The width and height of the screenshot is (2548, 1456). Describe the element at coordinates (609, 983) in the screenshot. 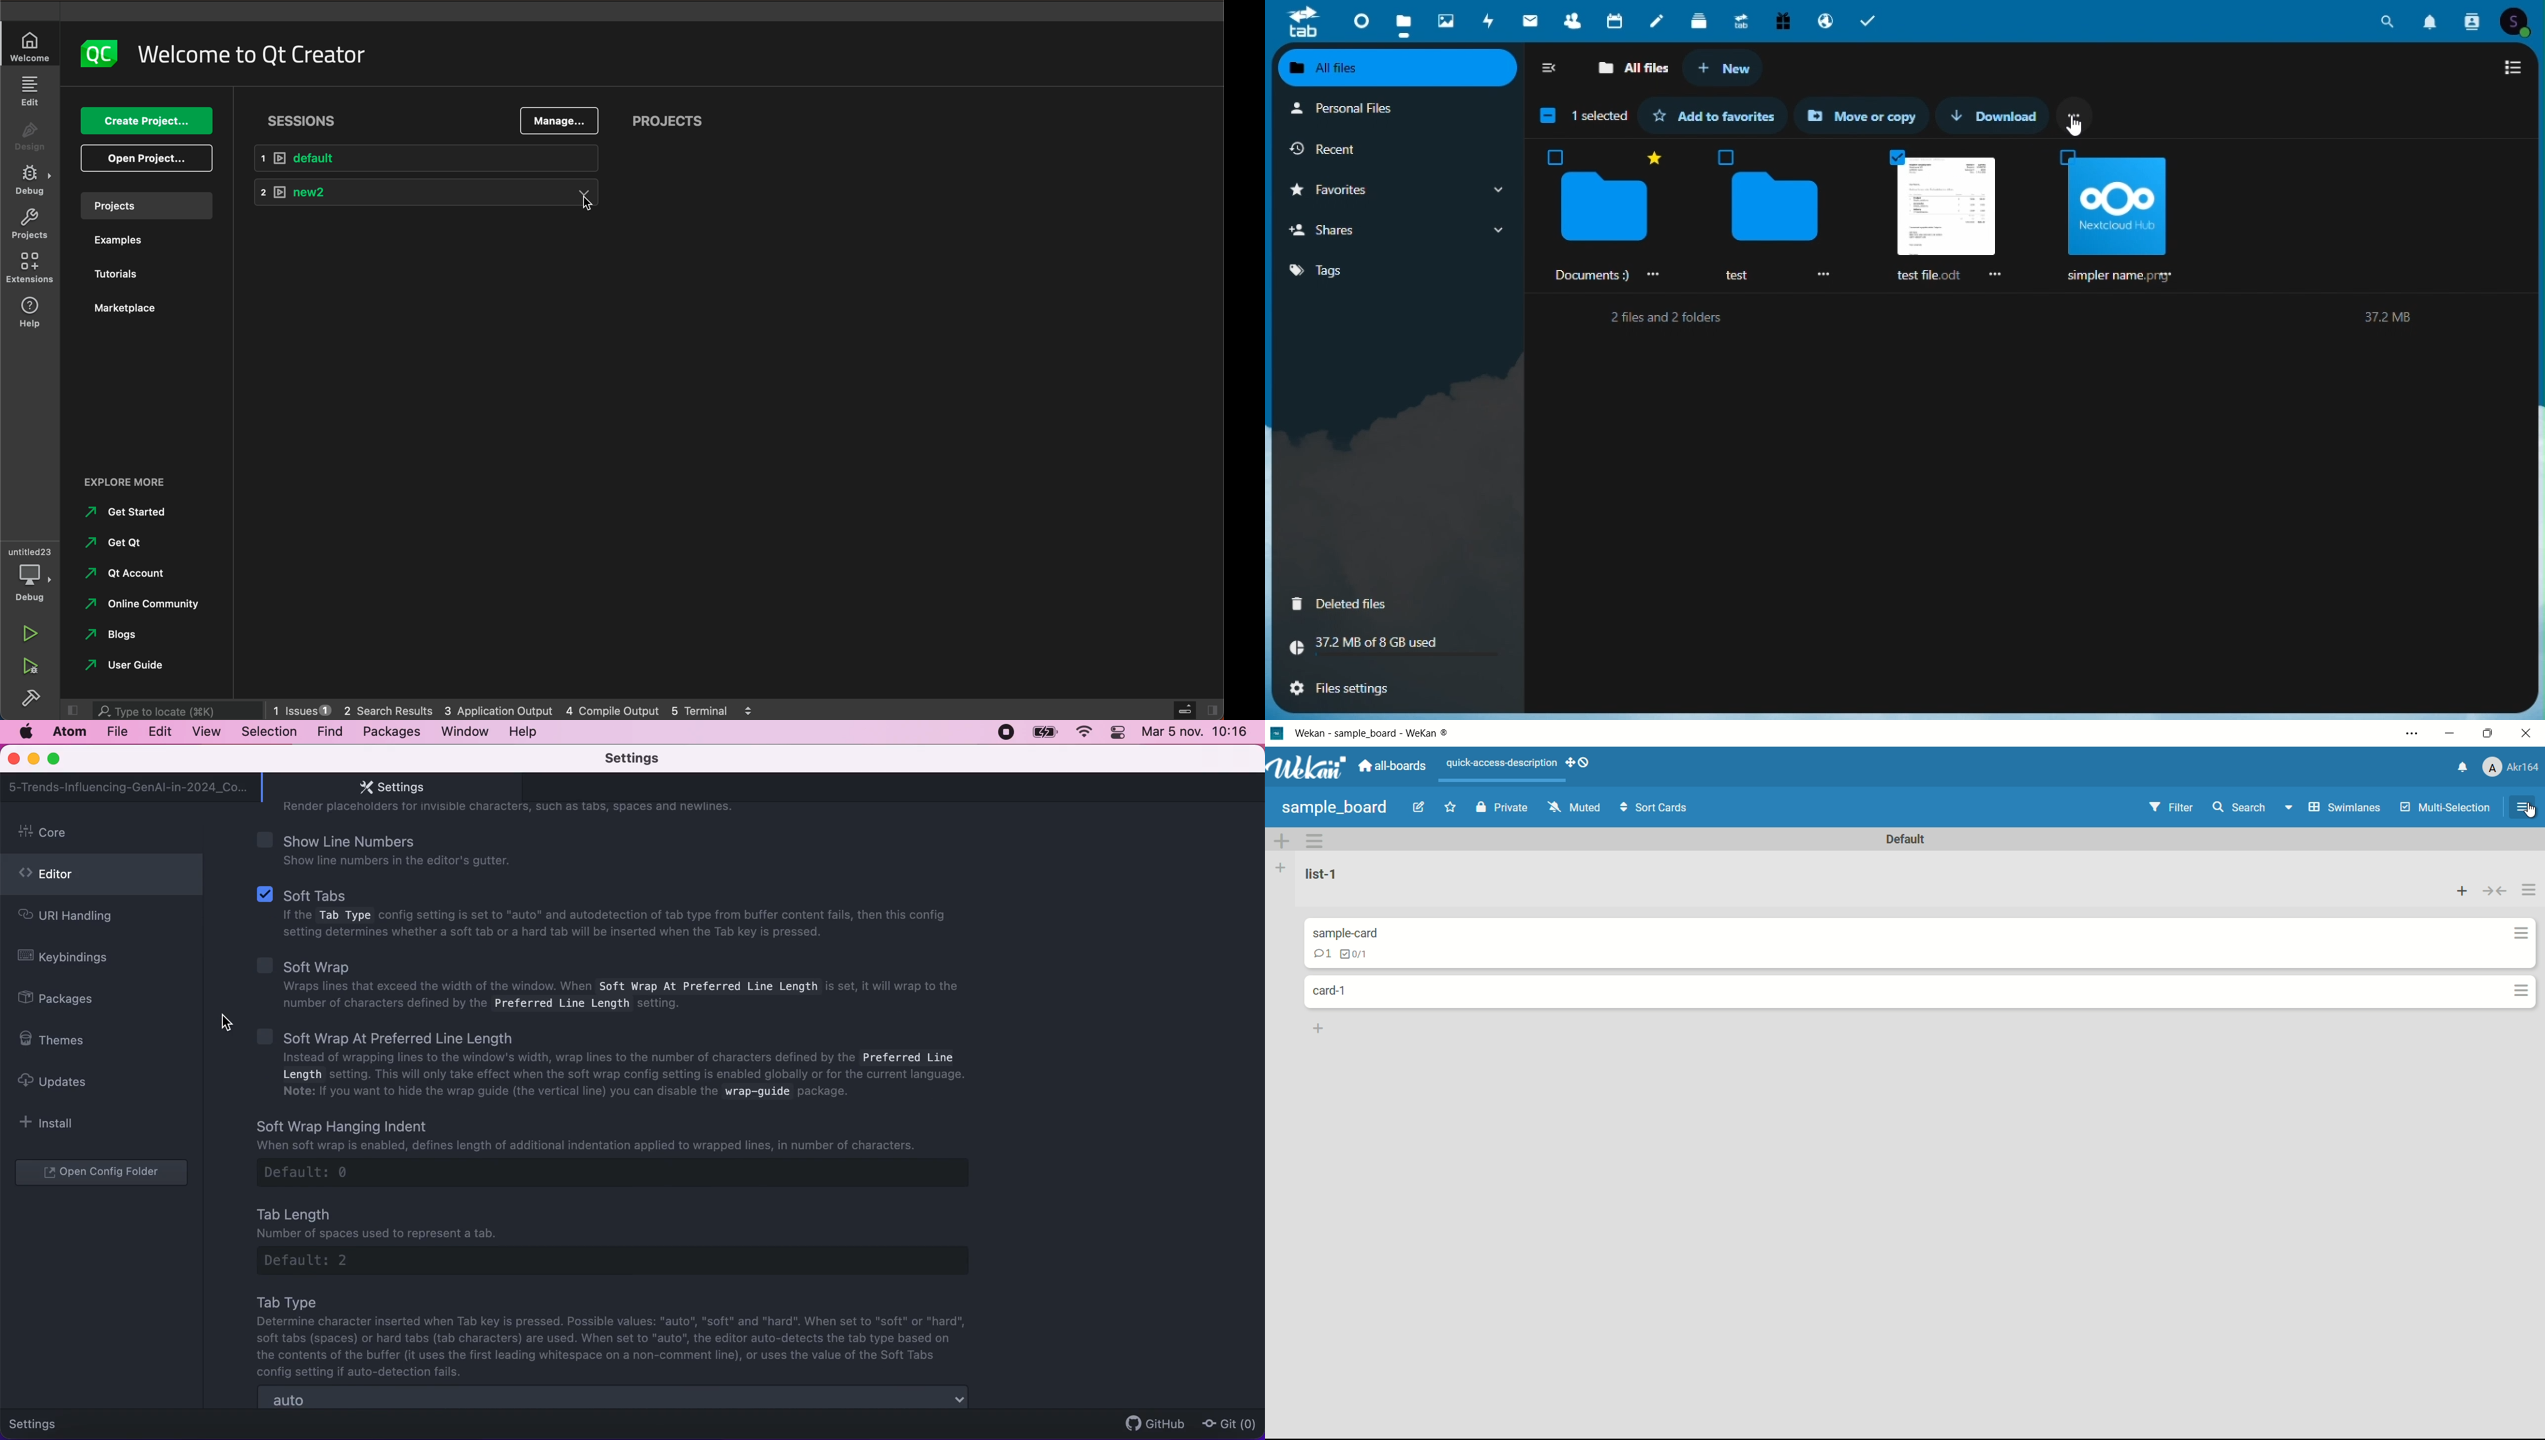

I see `soft wrap` at that location.